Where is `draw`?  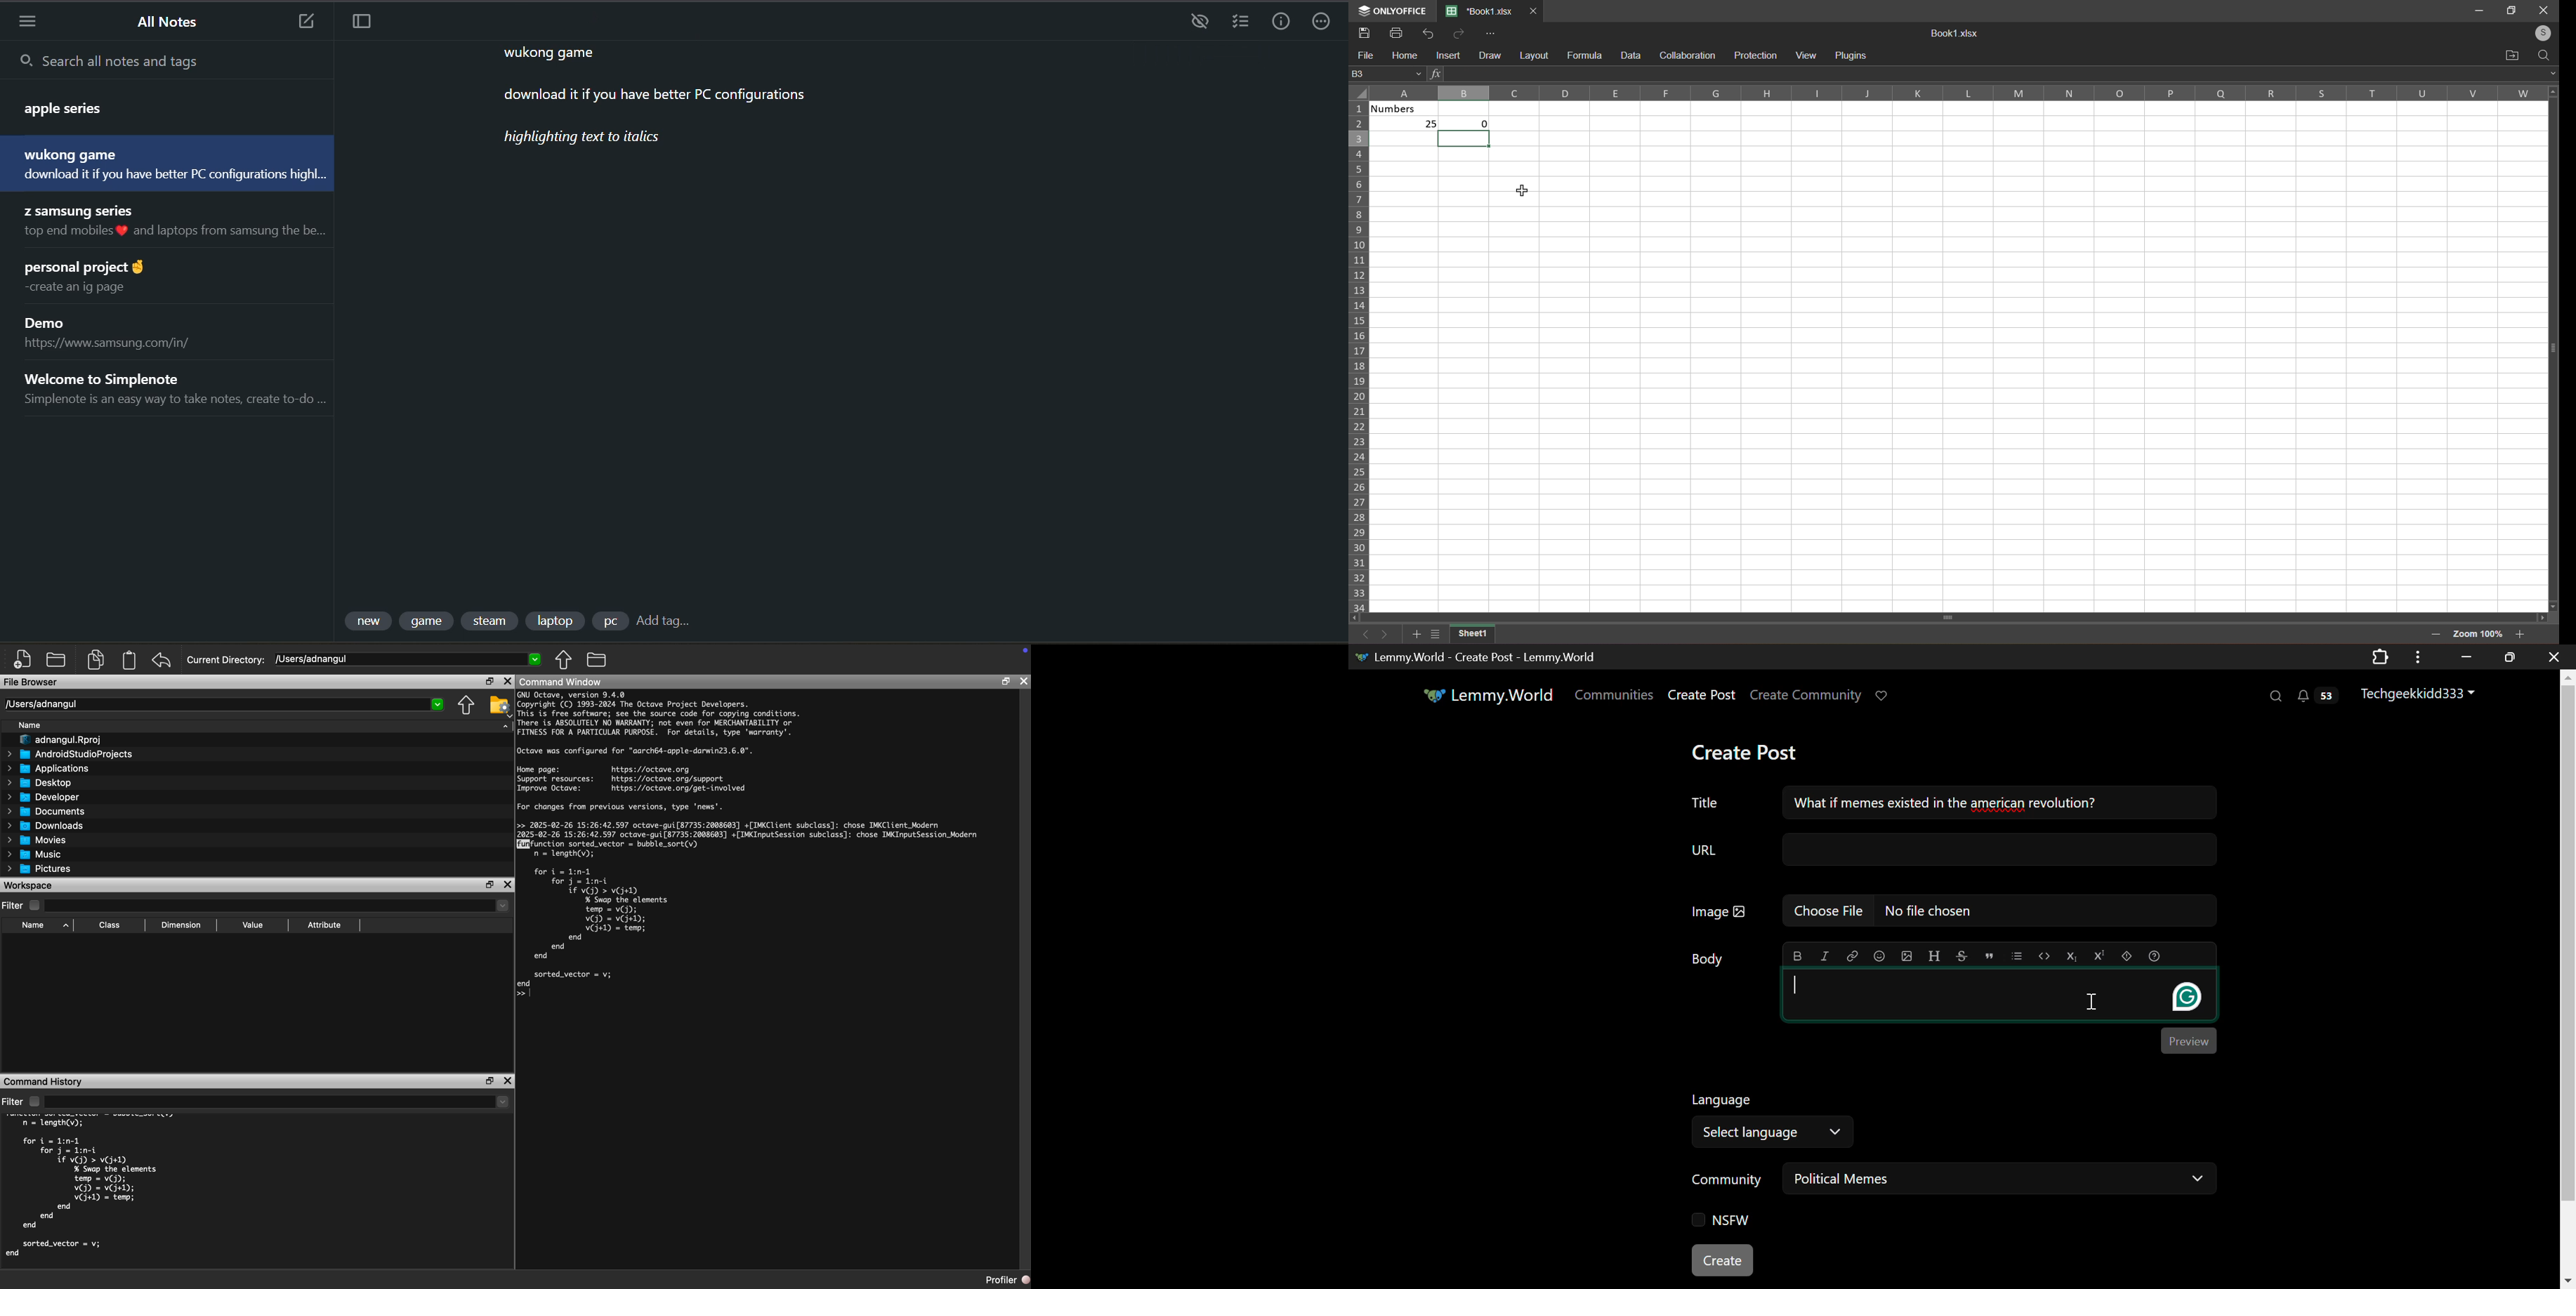 draw is located at coordinates (1487, 54).